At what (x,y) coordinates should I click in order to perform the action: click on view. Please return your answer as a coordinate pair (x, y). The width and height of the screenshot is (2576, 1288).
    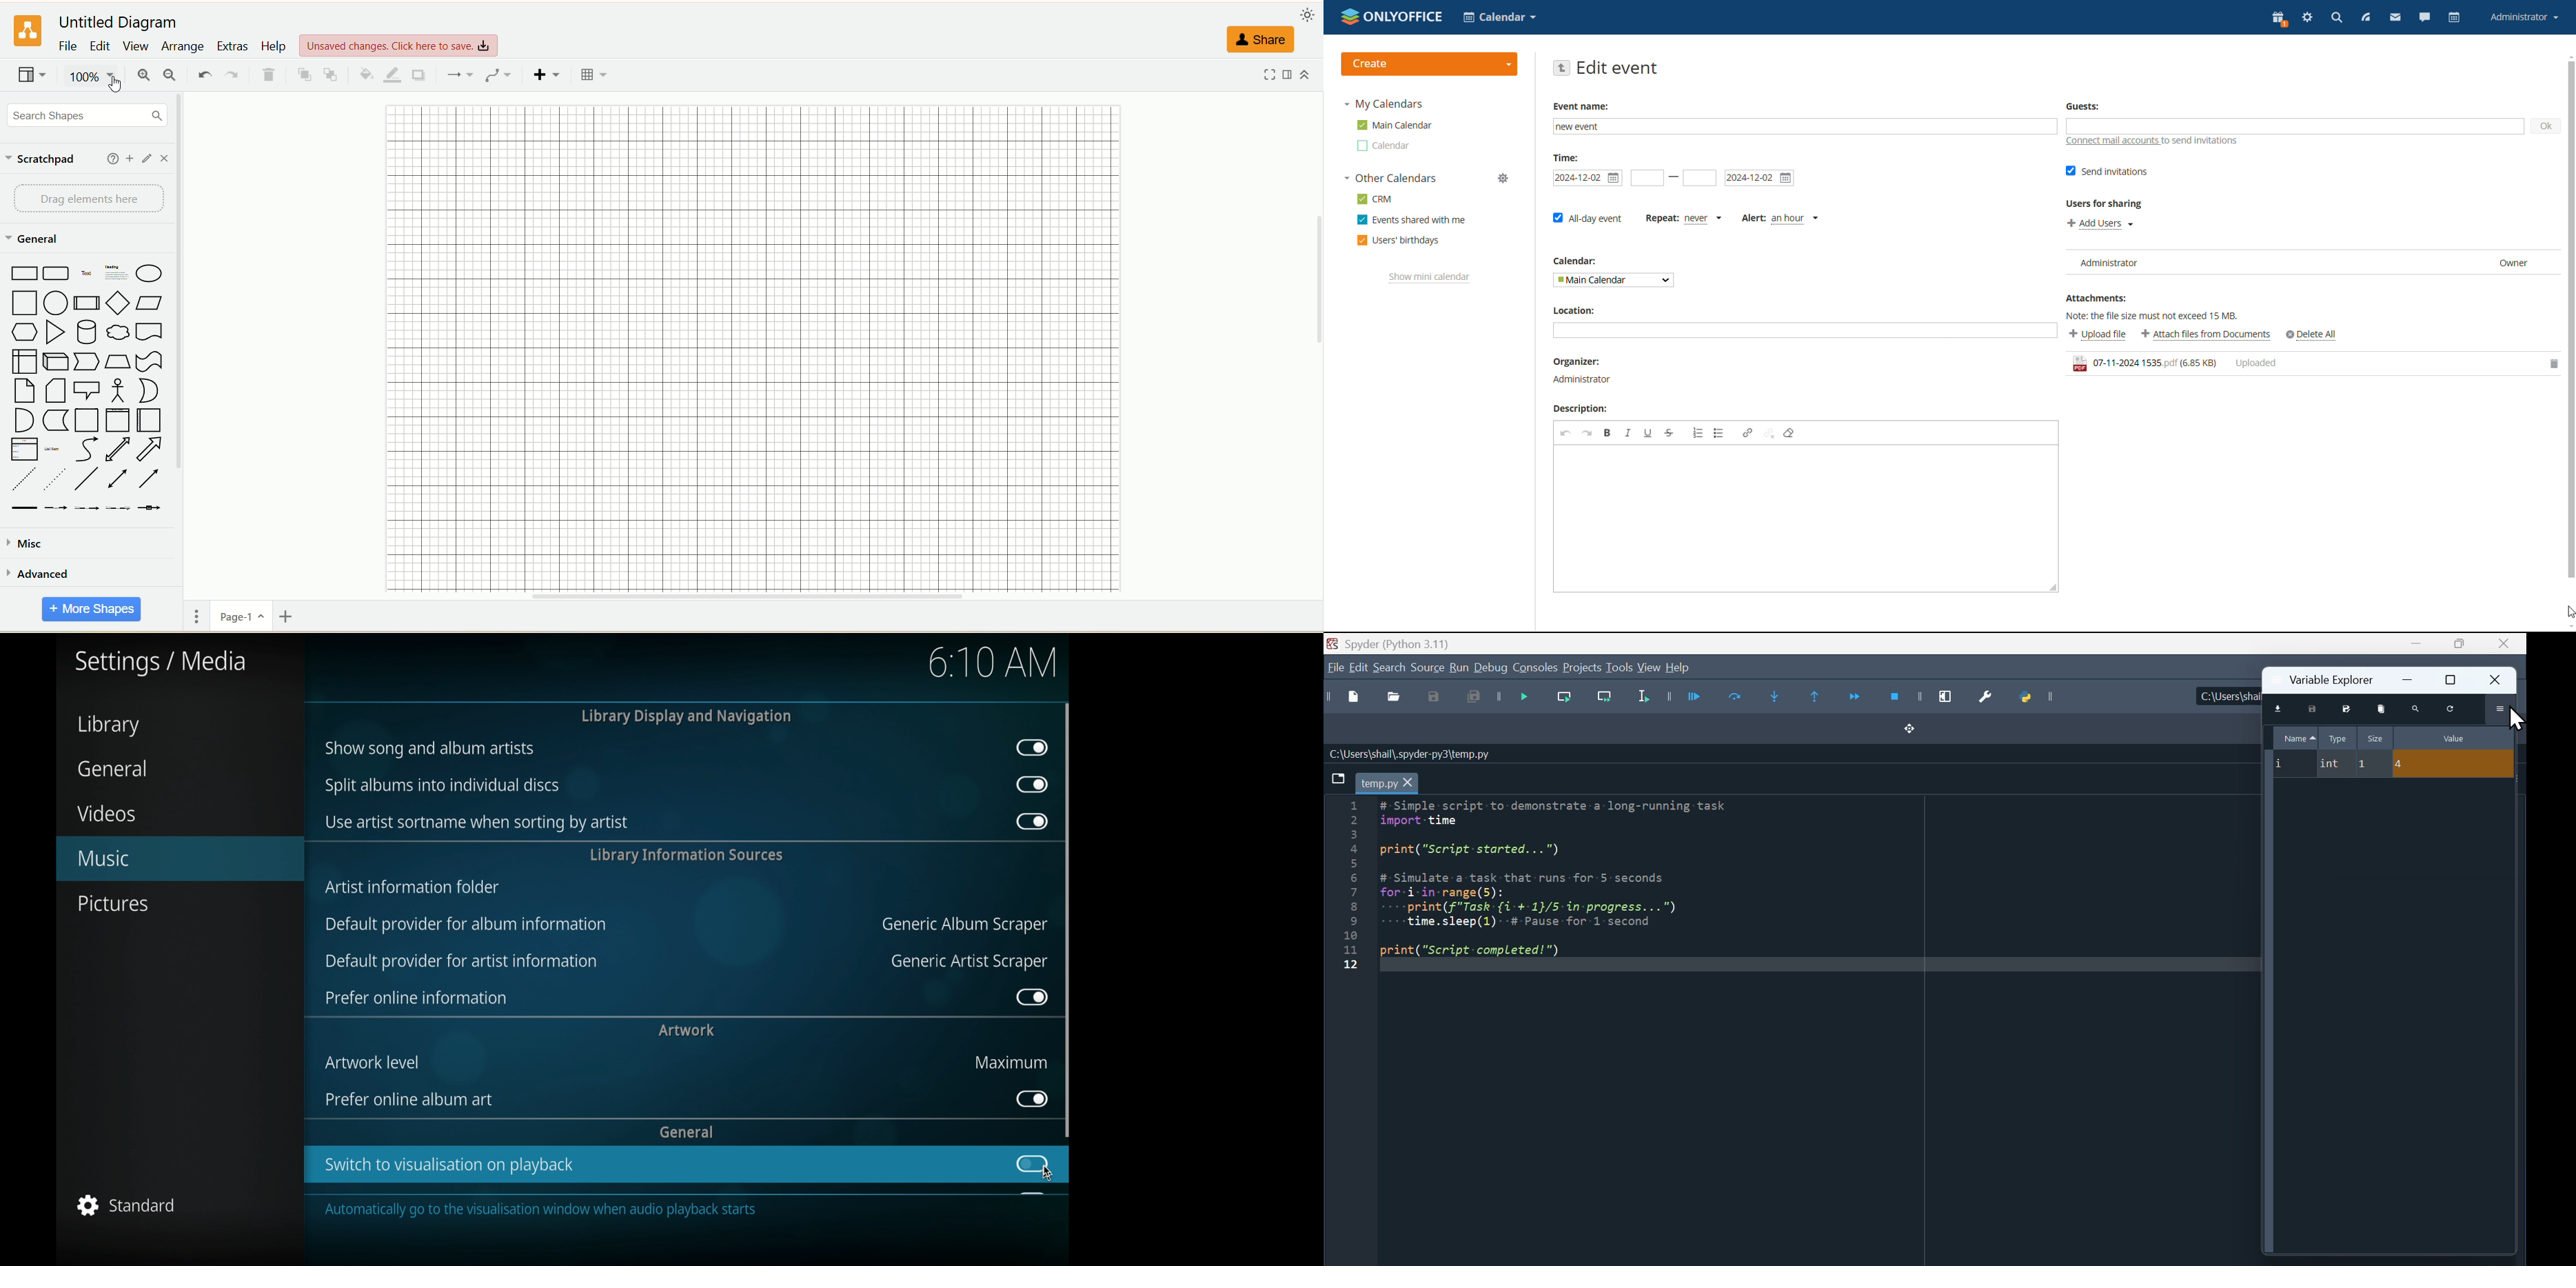
    Looking at the image, I should click on (1649, 667).